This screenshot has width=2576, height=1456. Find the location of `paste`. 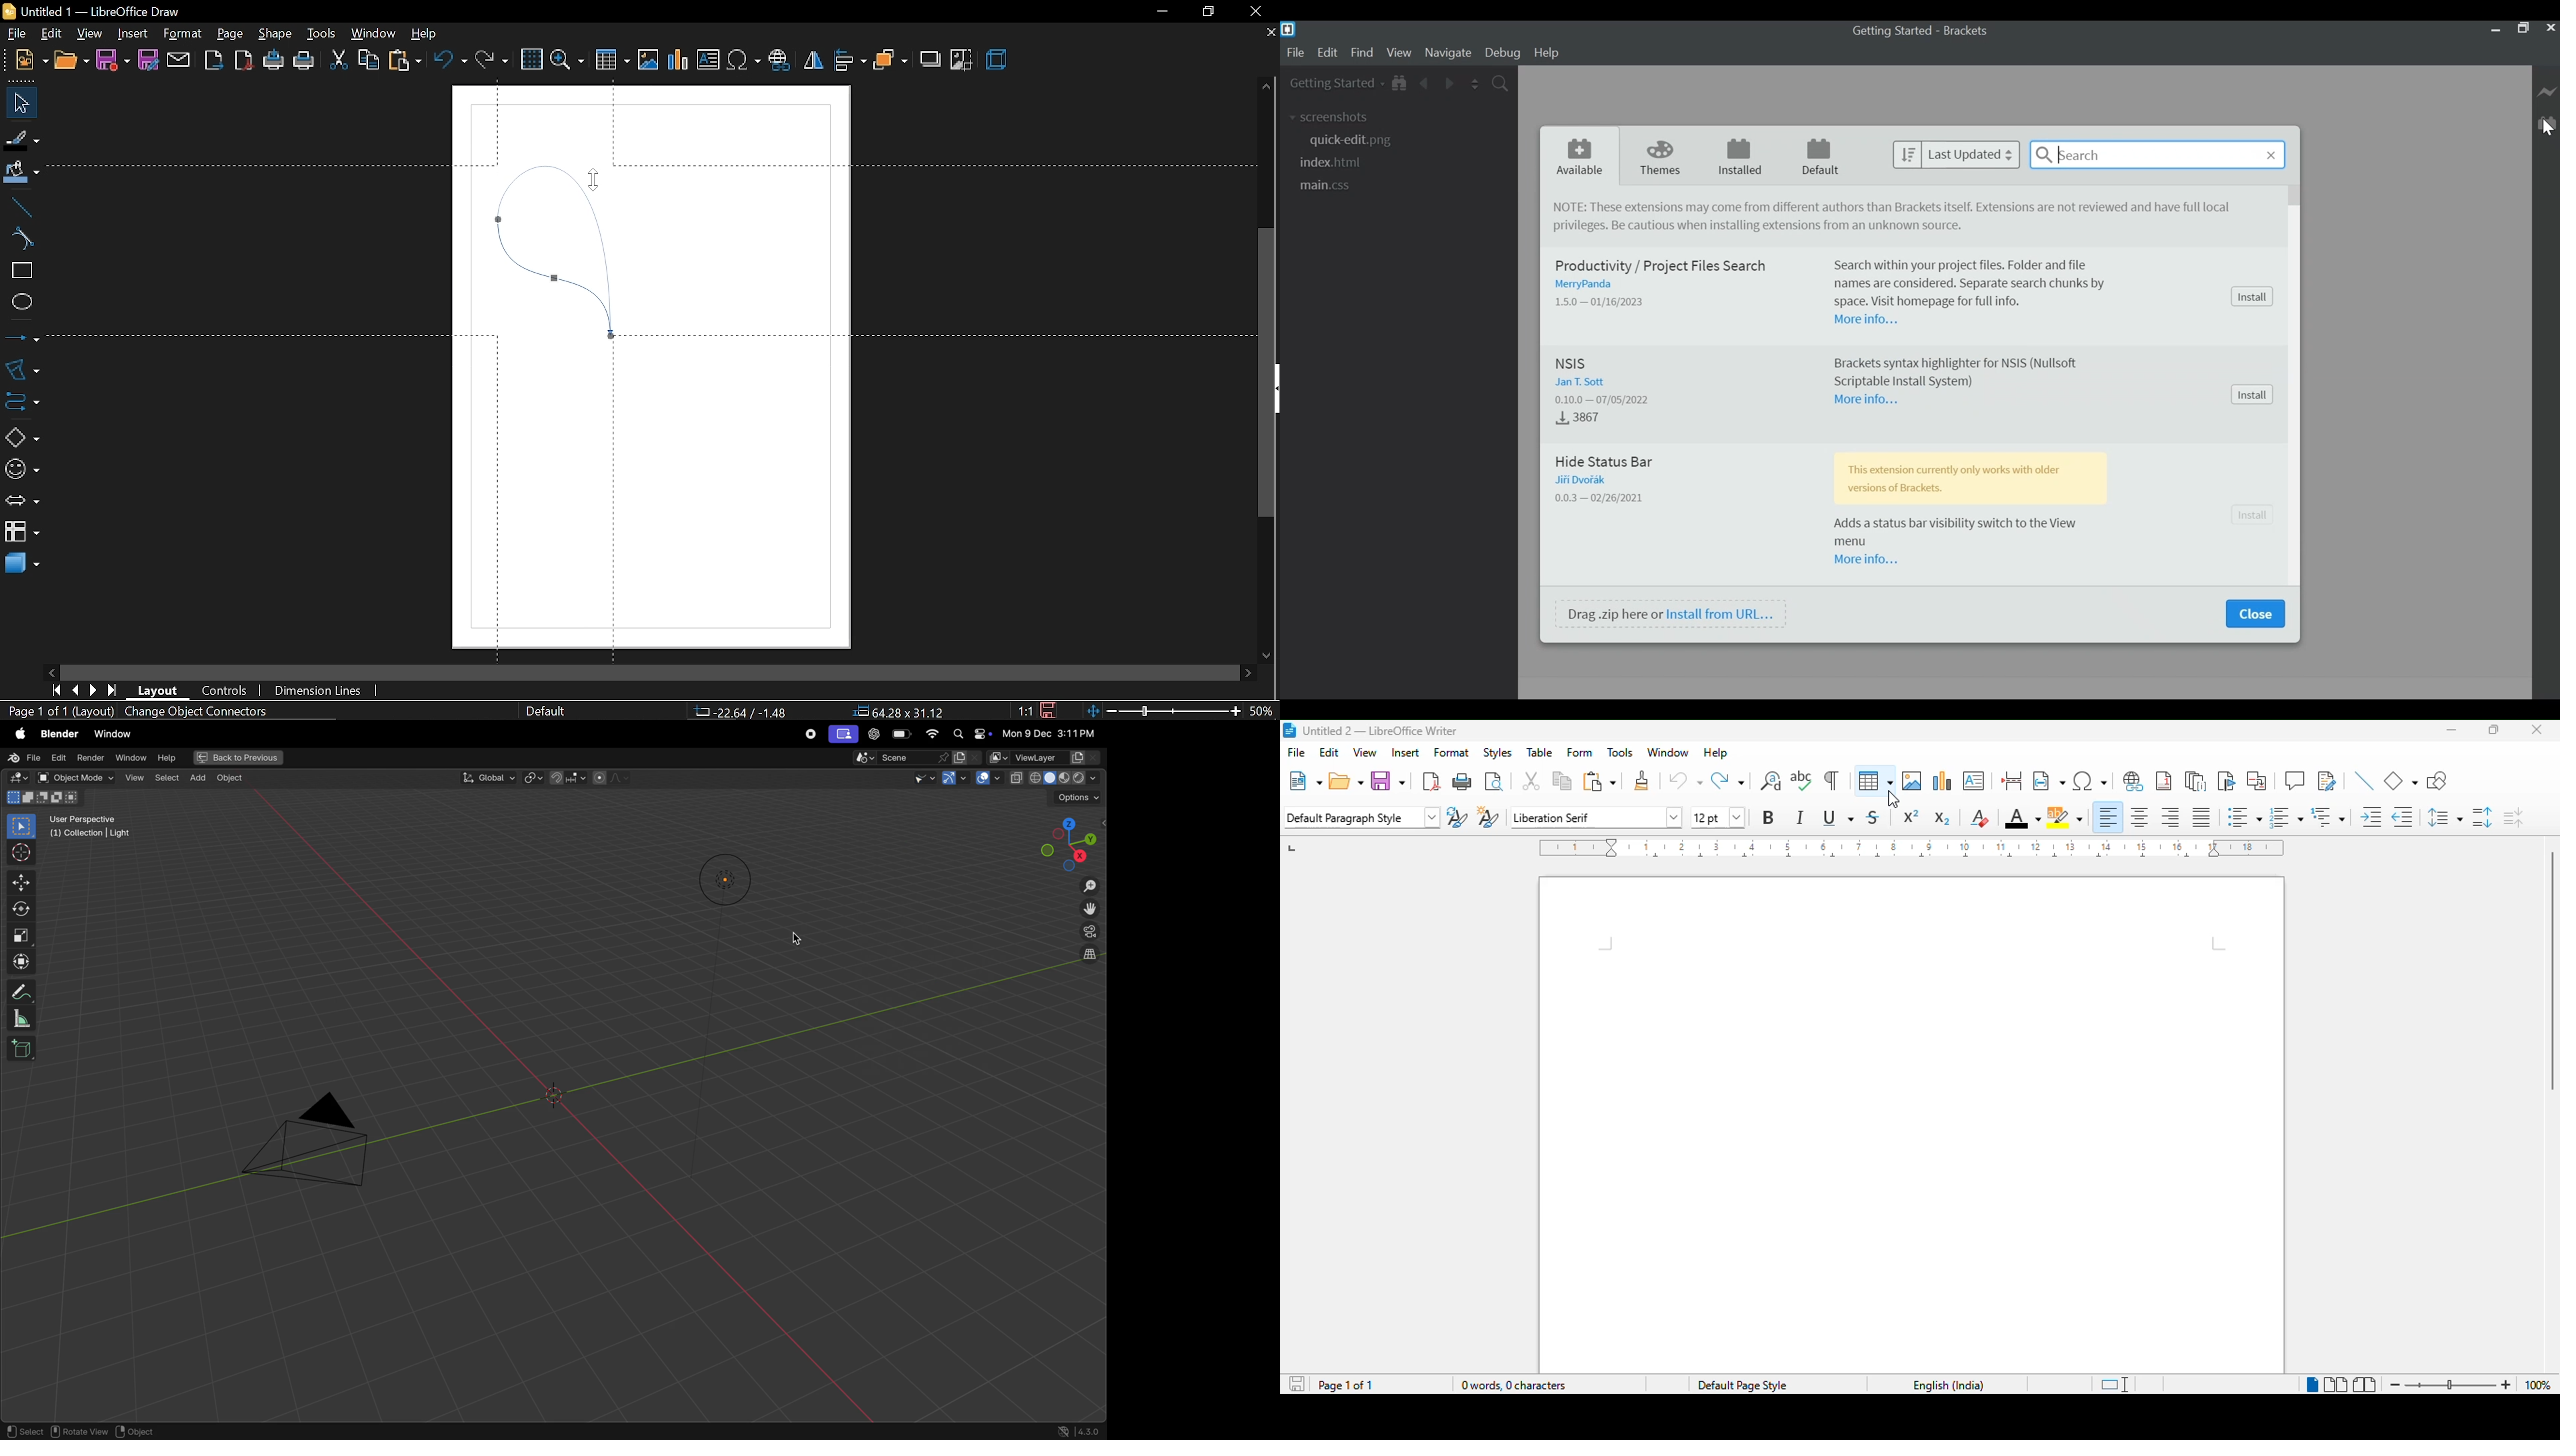

paste is located at coordinates (1598, 781).